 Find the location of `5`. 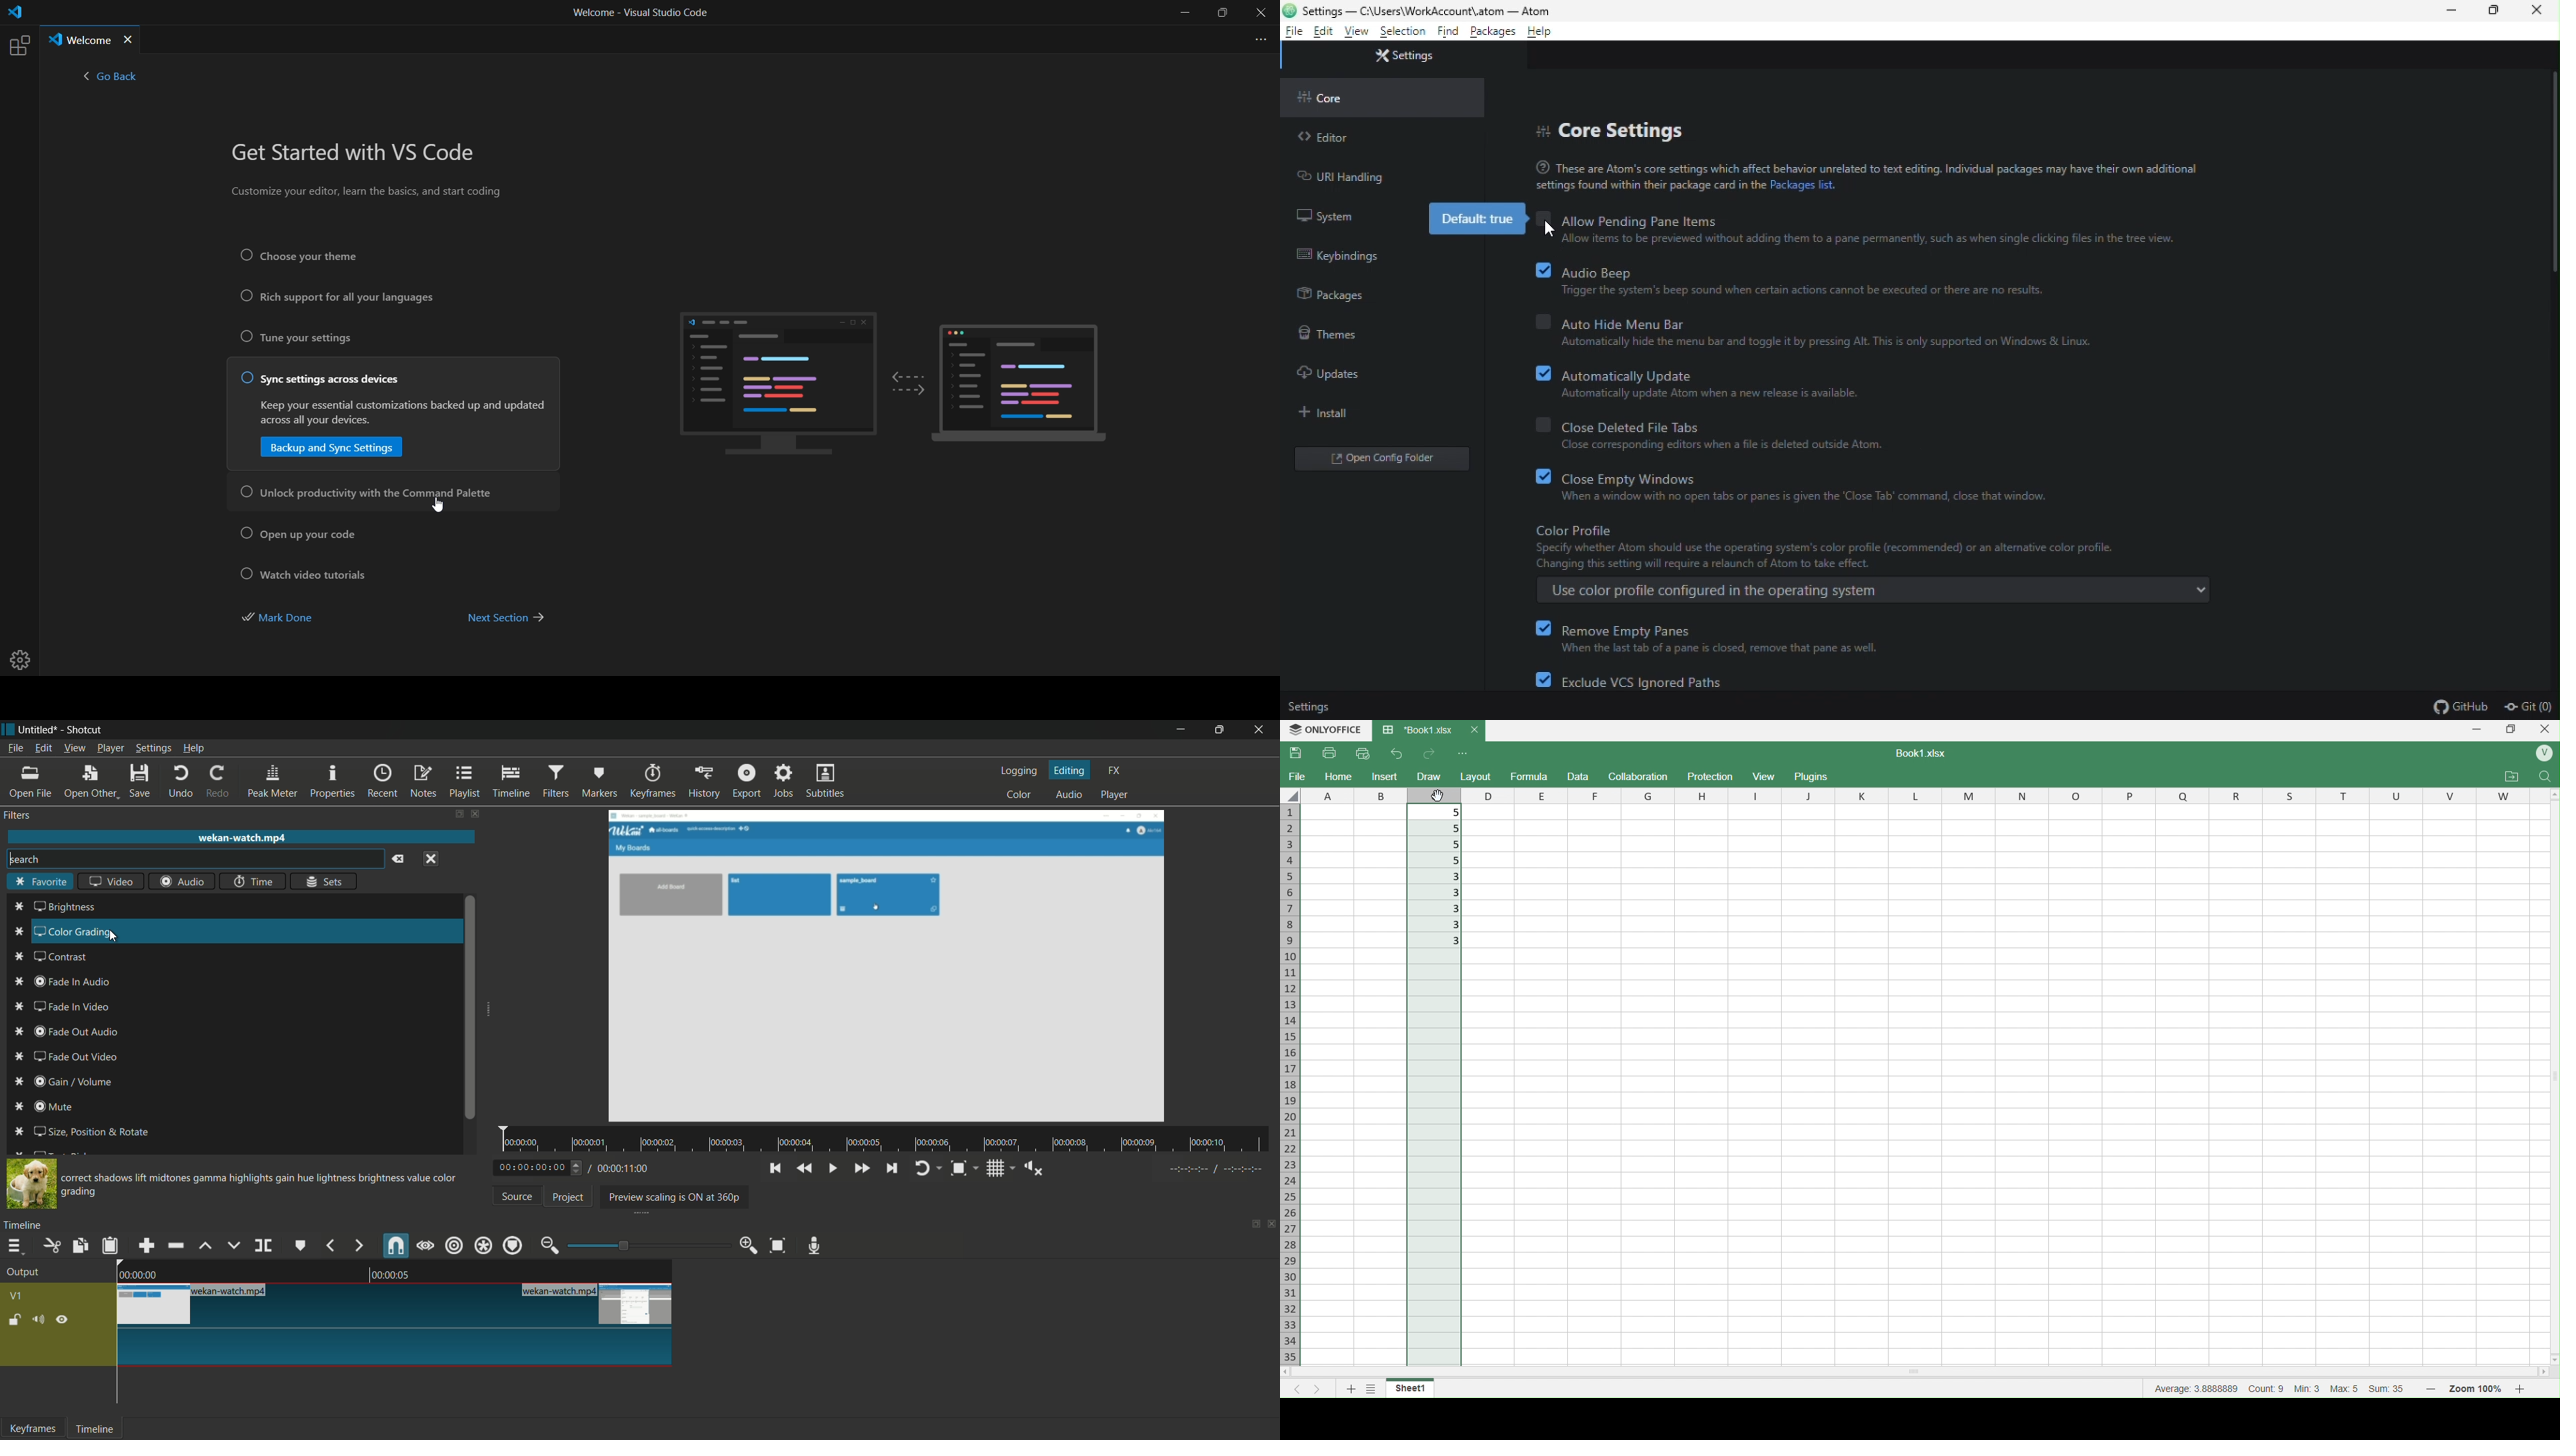

5 is located at coordinates (1438, 862).